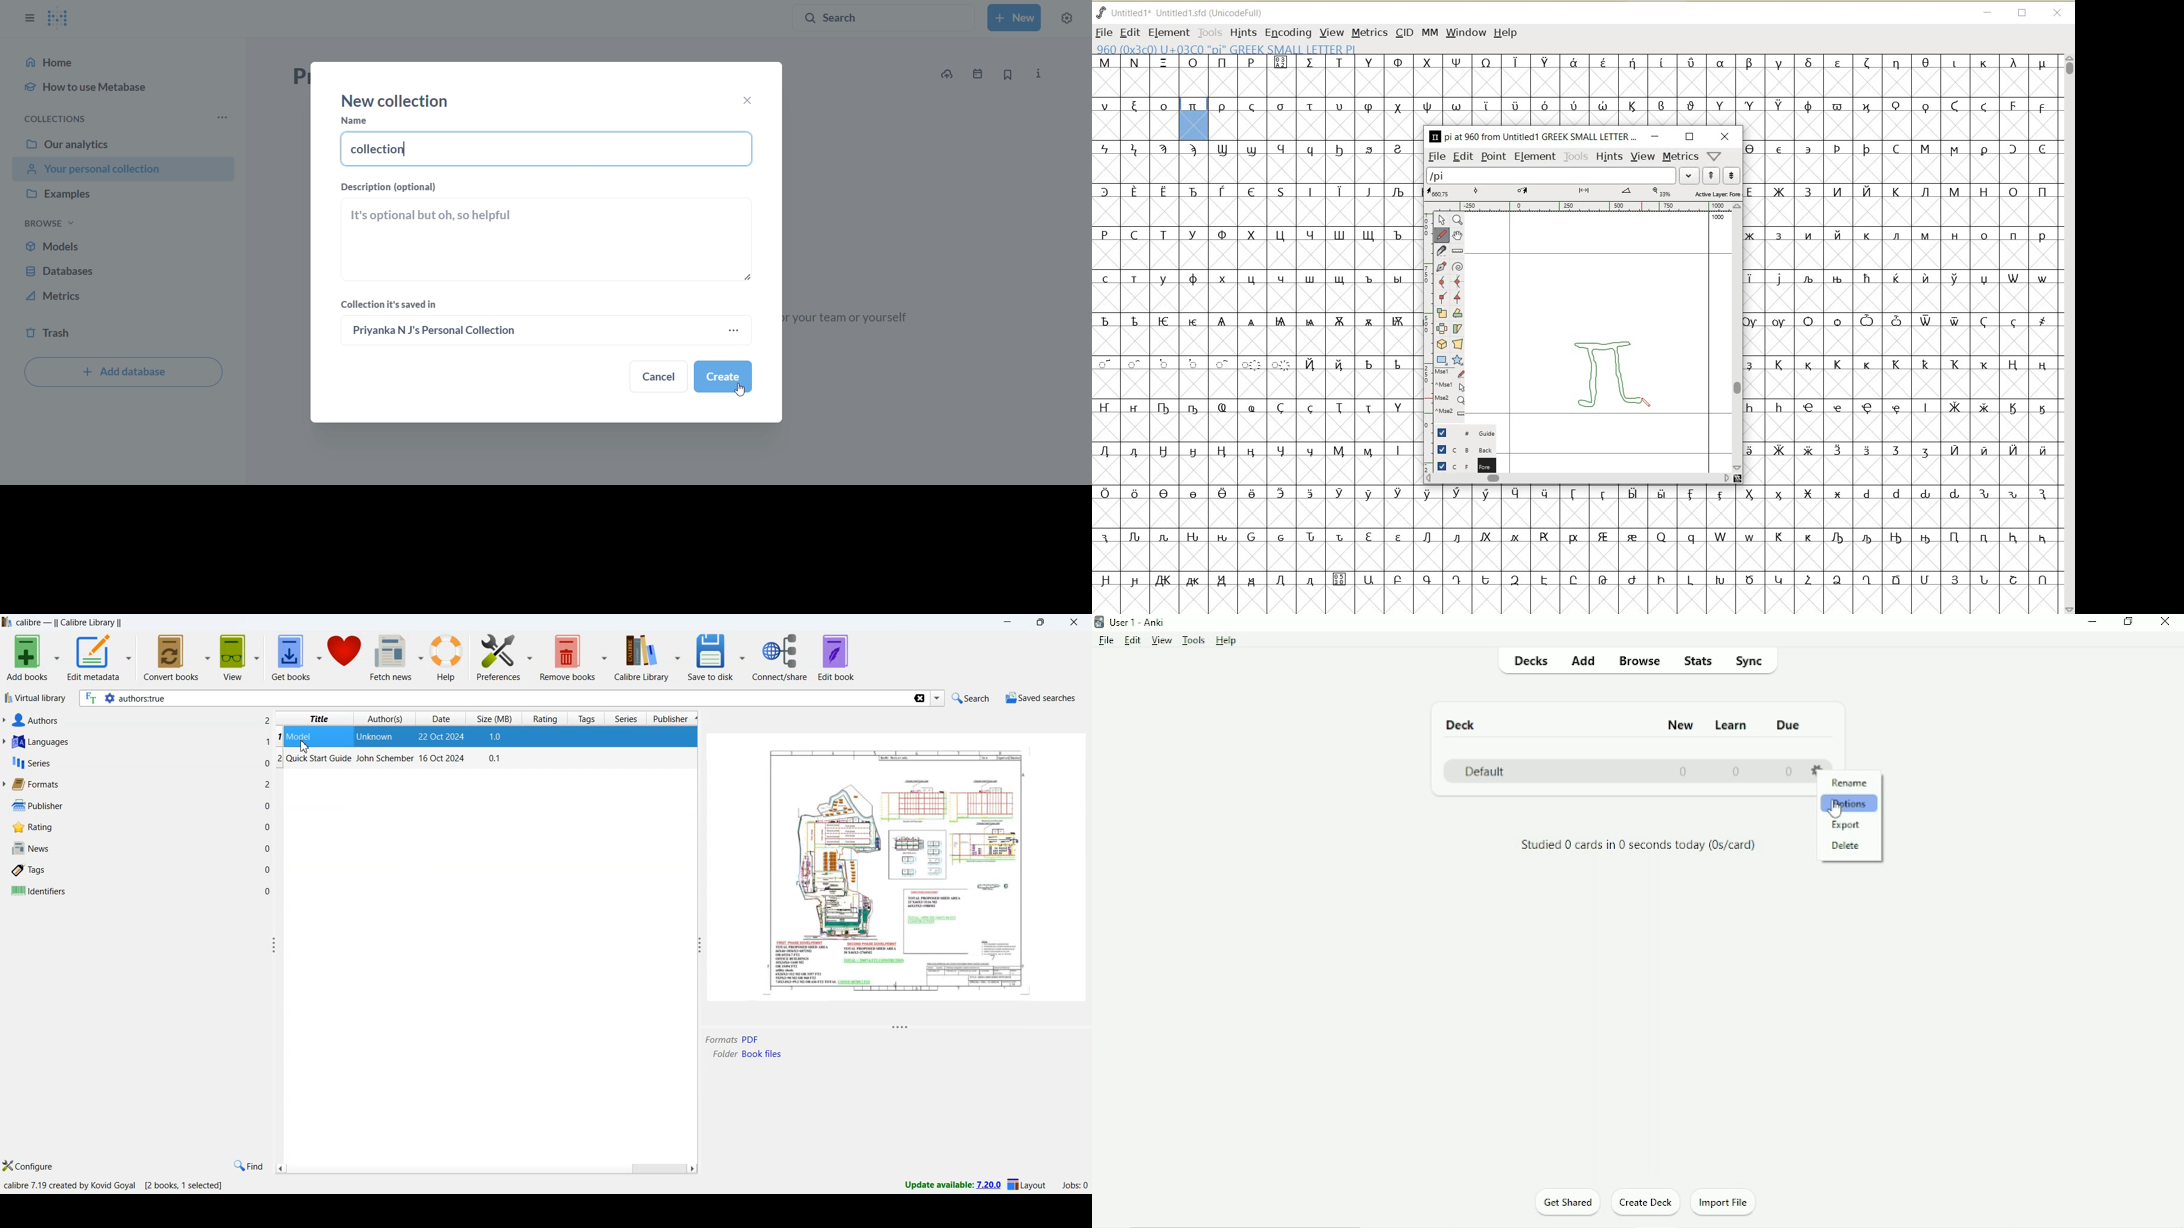 Image resolution: width=2184 pixels, height=1232 pixels. What do you see at coordinates (391, 760) in the screenshot?
I see `book-2 details` at bounding box center [391, 760].